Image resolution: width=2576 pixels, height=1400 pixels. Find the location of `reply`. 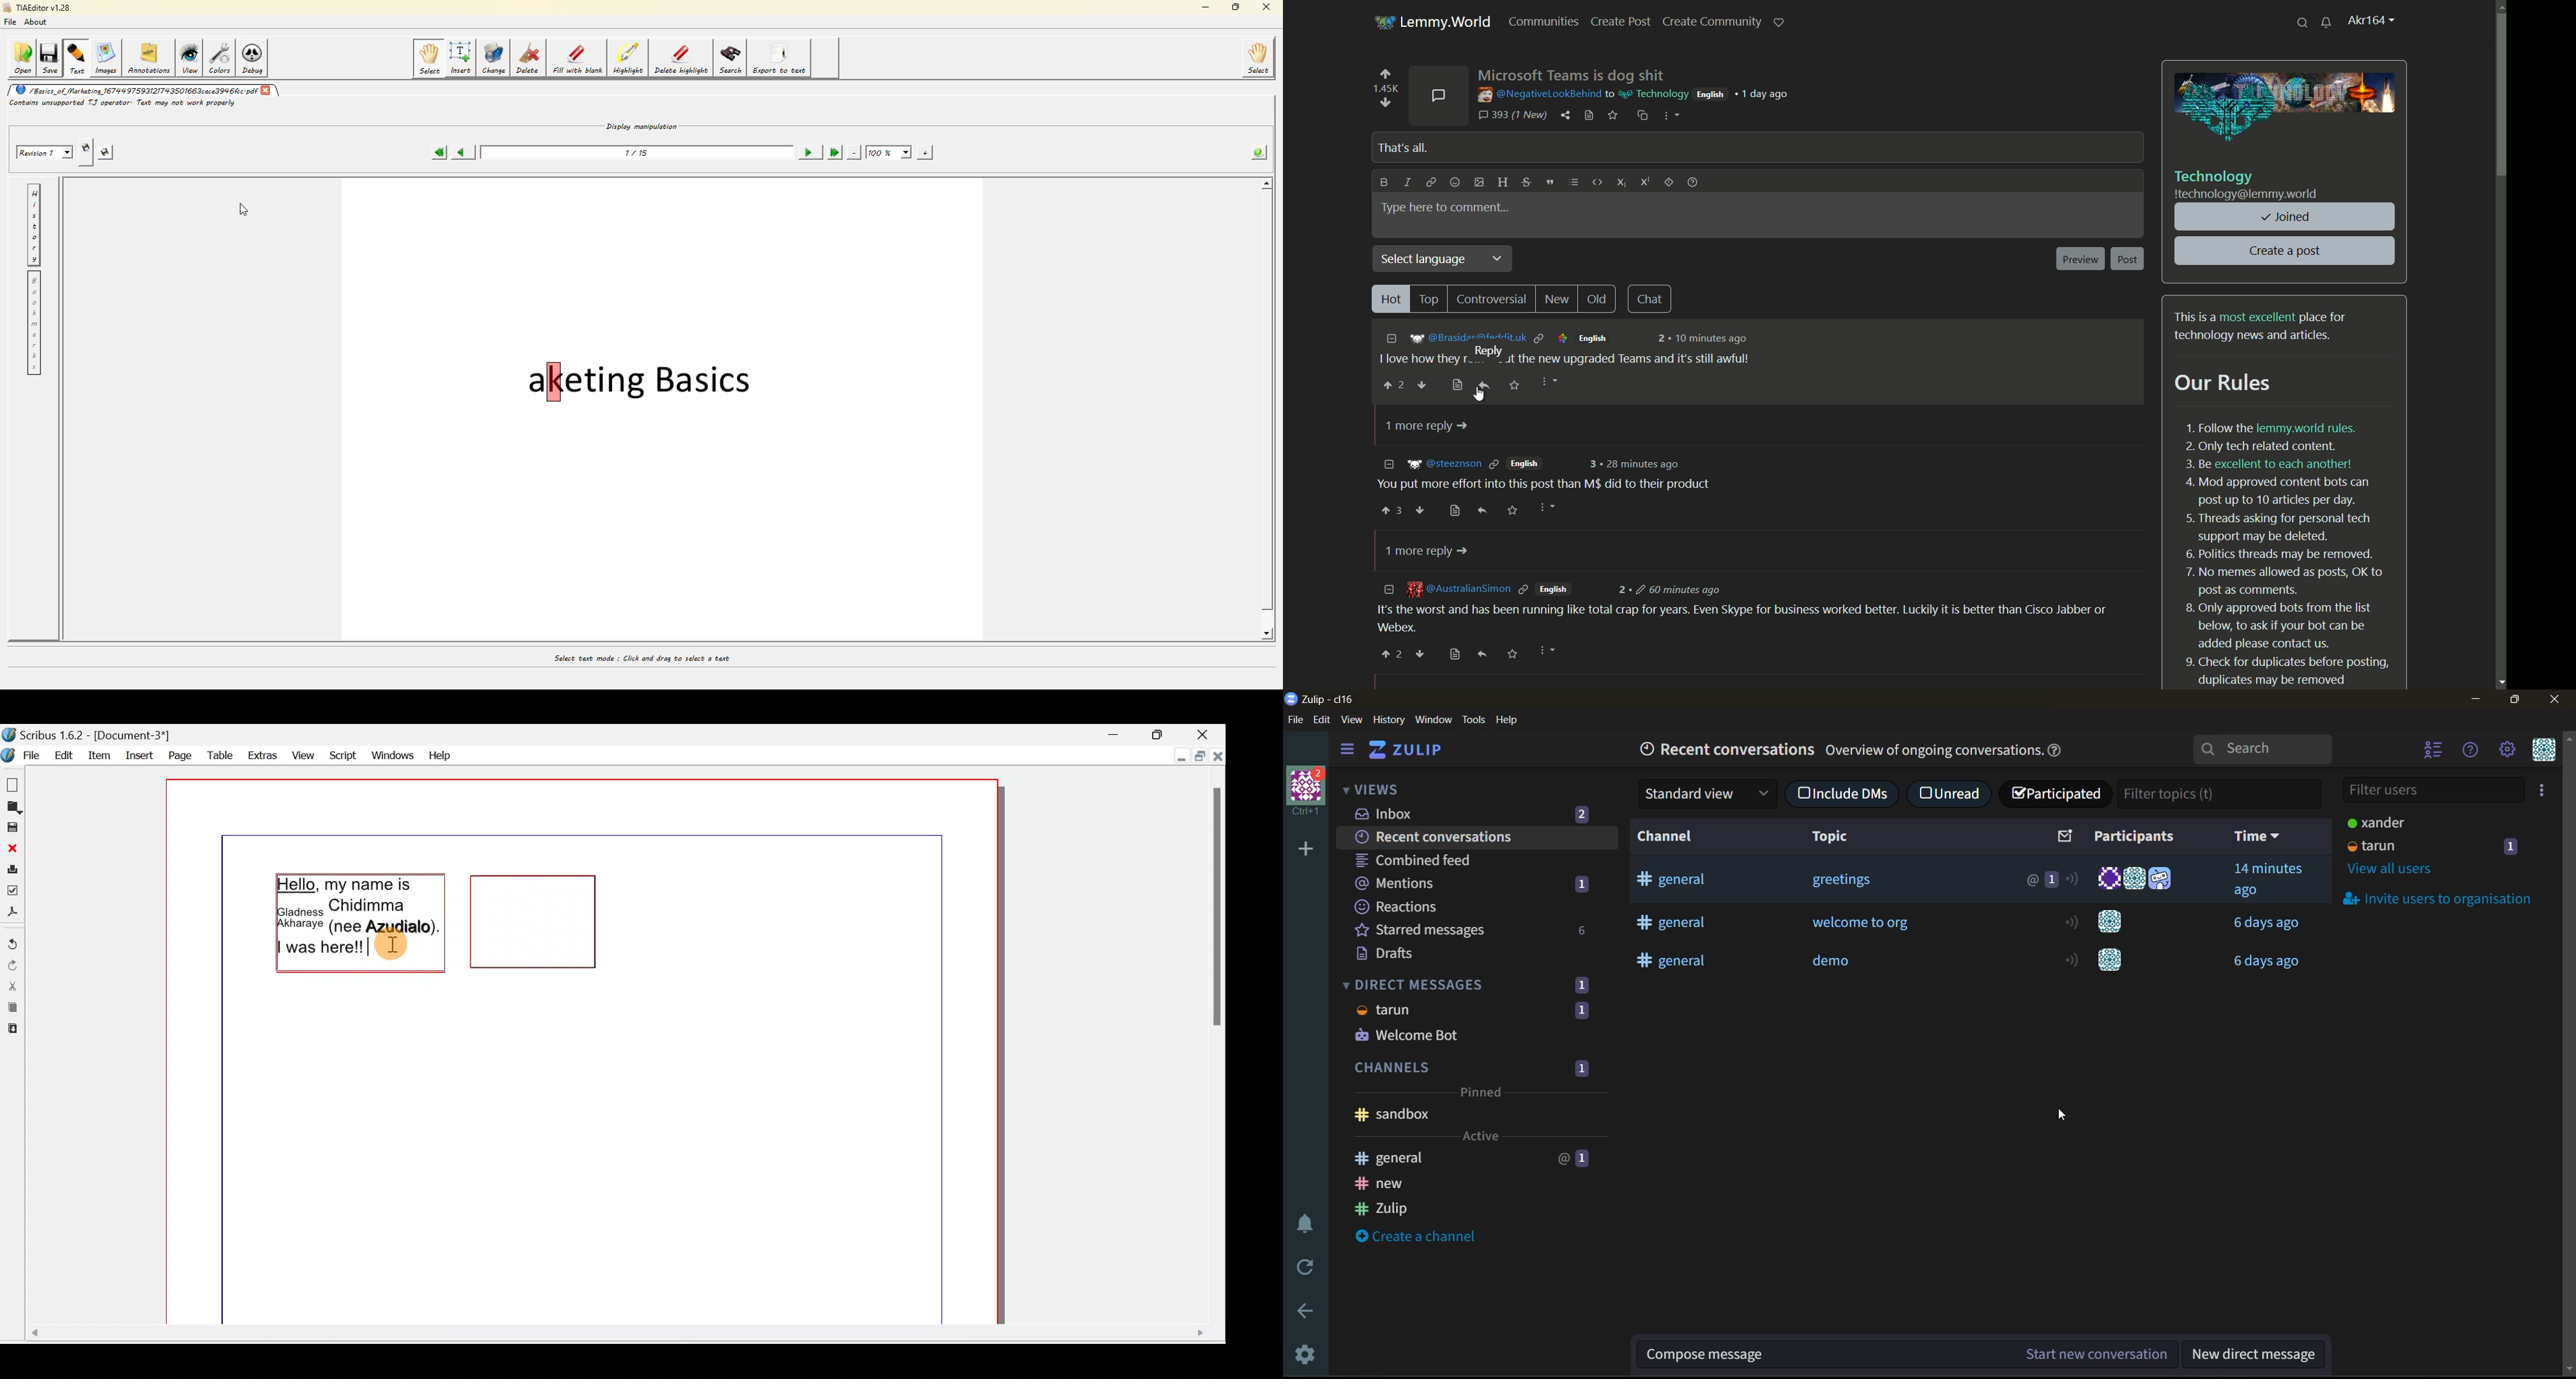

reply is located at coordinates (1482, 511).